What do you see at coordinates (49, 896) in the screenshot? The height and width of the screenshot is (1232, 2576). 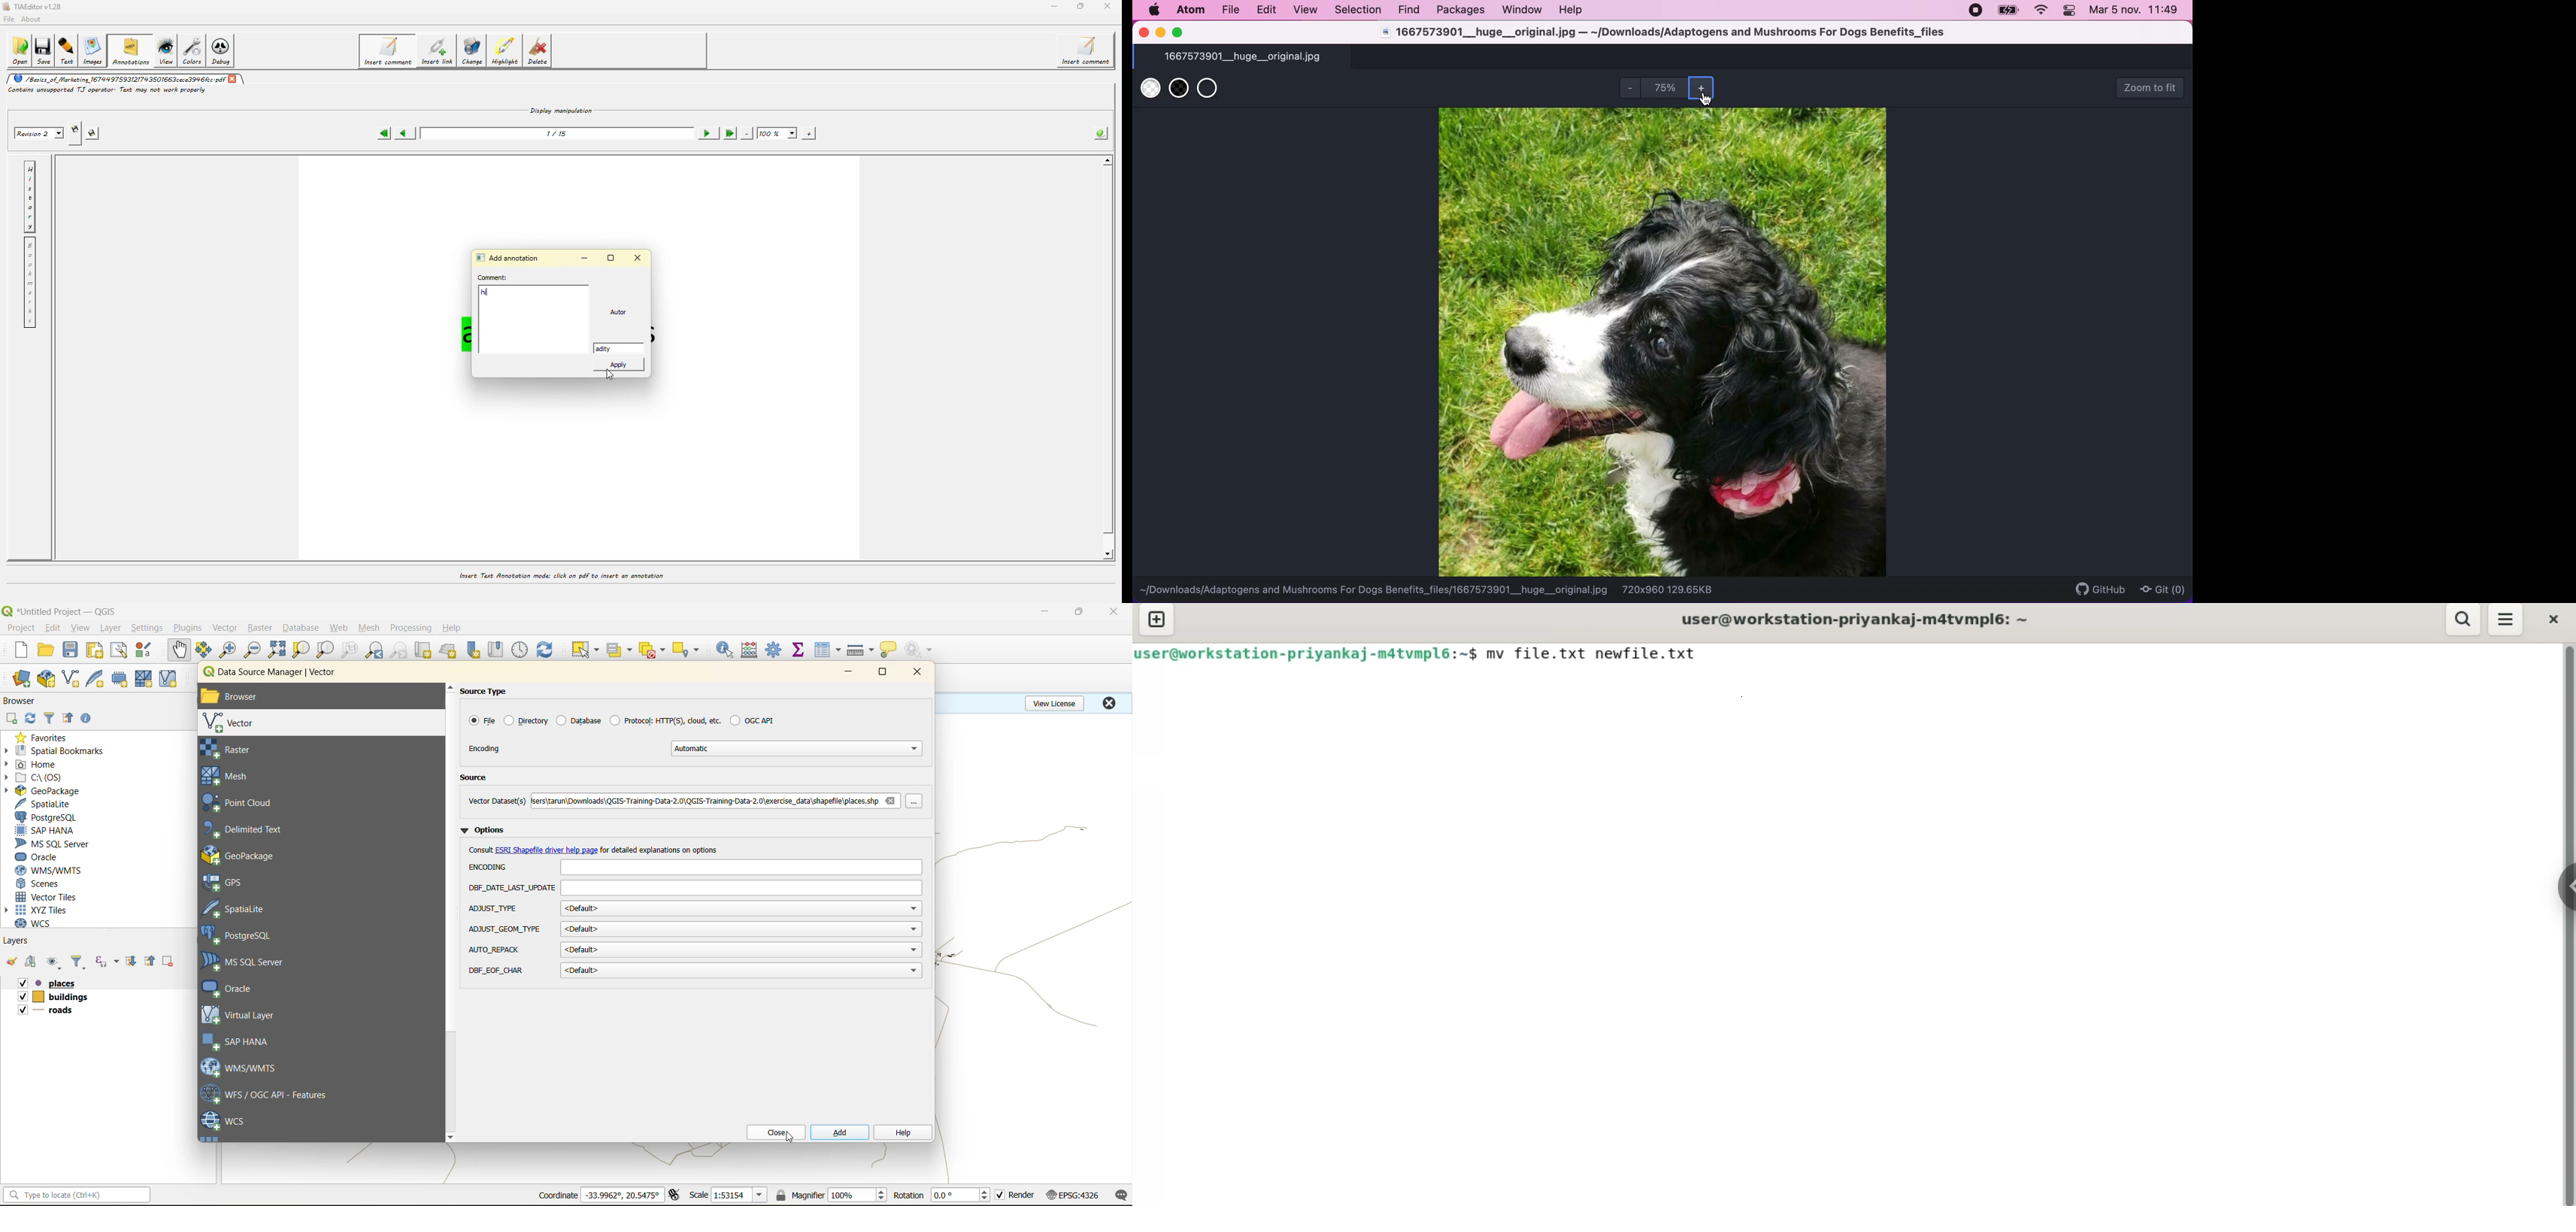 I see `vector tiles` at bounding box center [49, 896].